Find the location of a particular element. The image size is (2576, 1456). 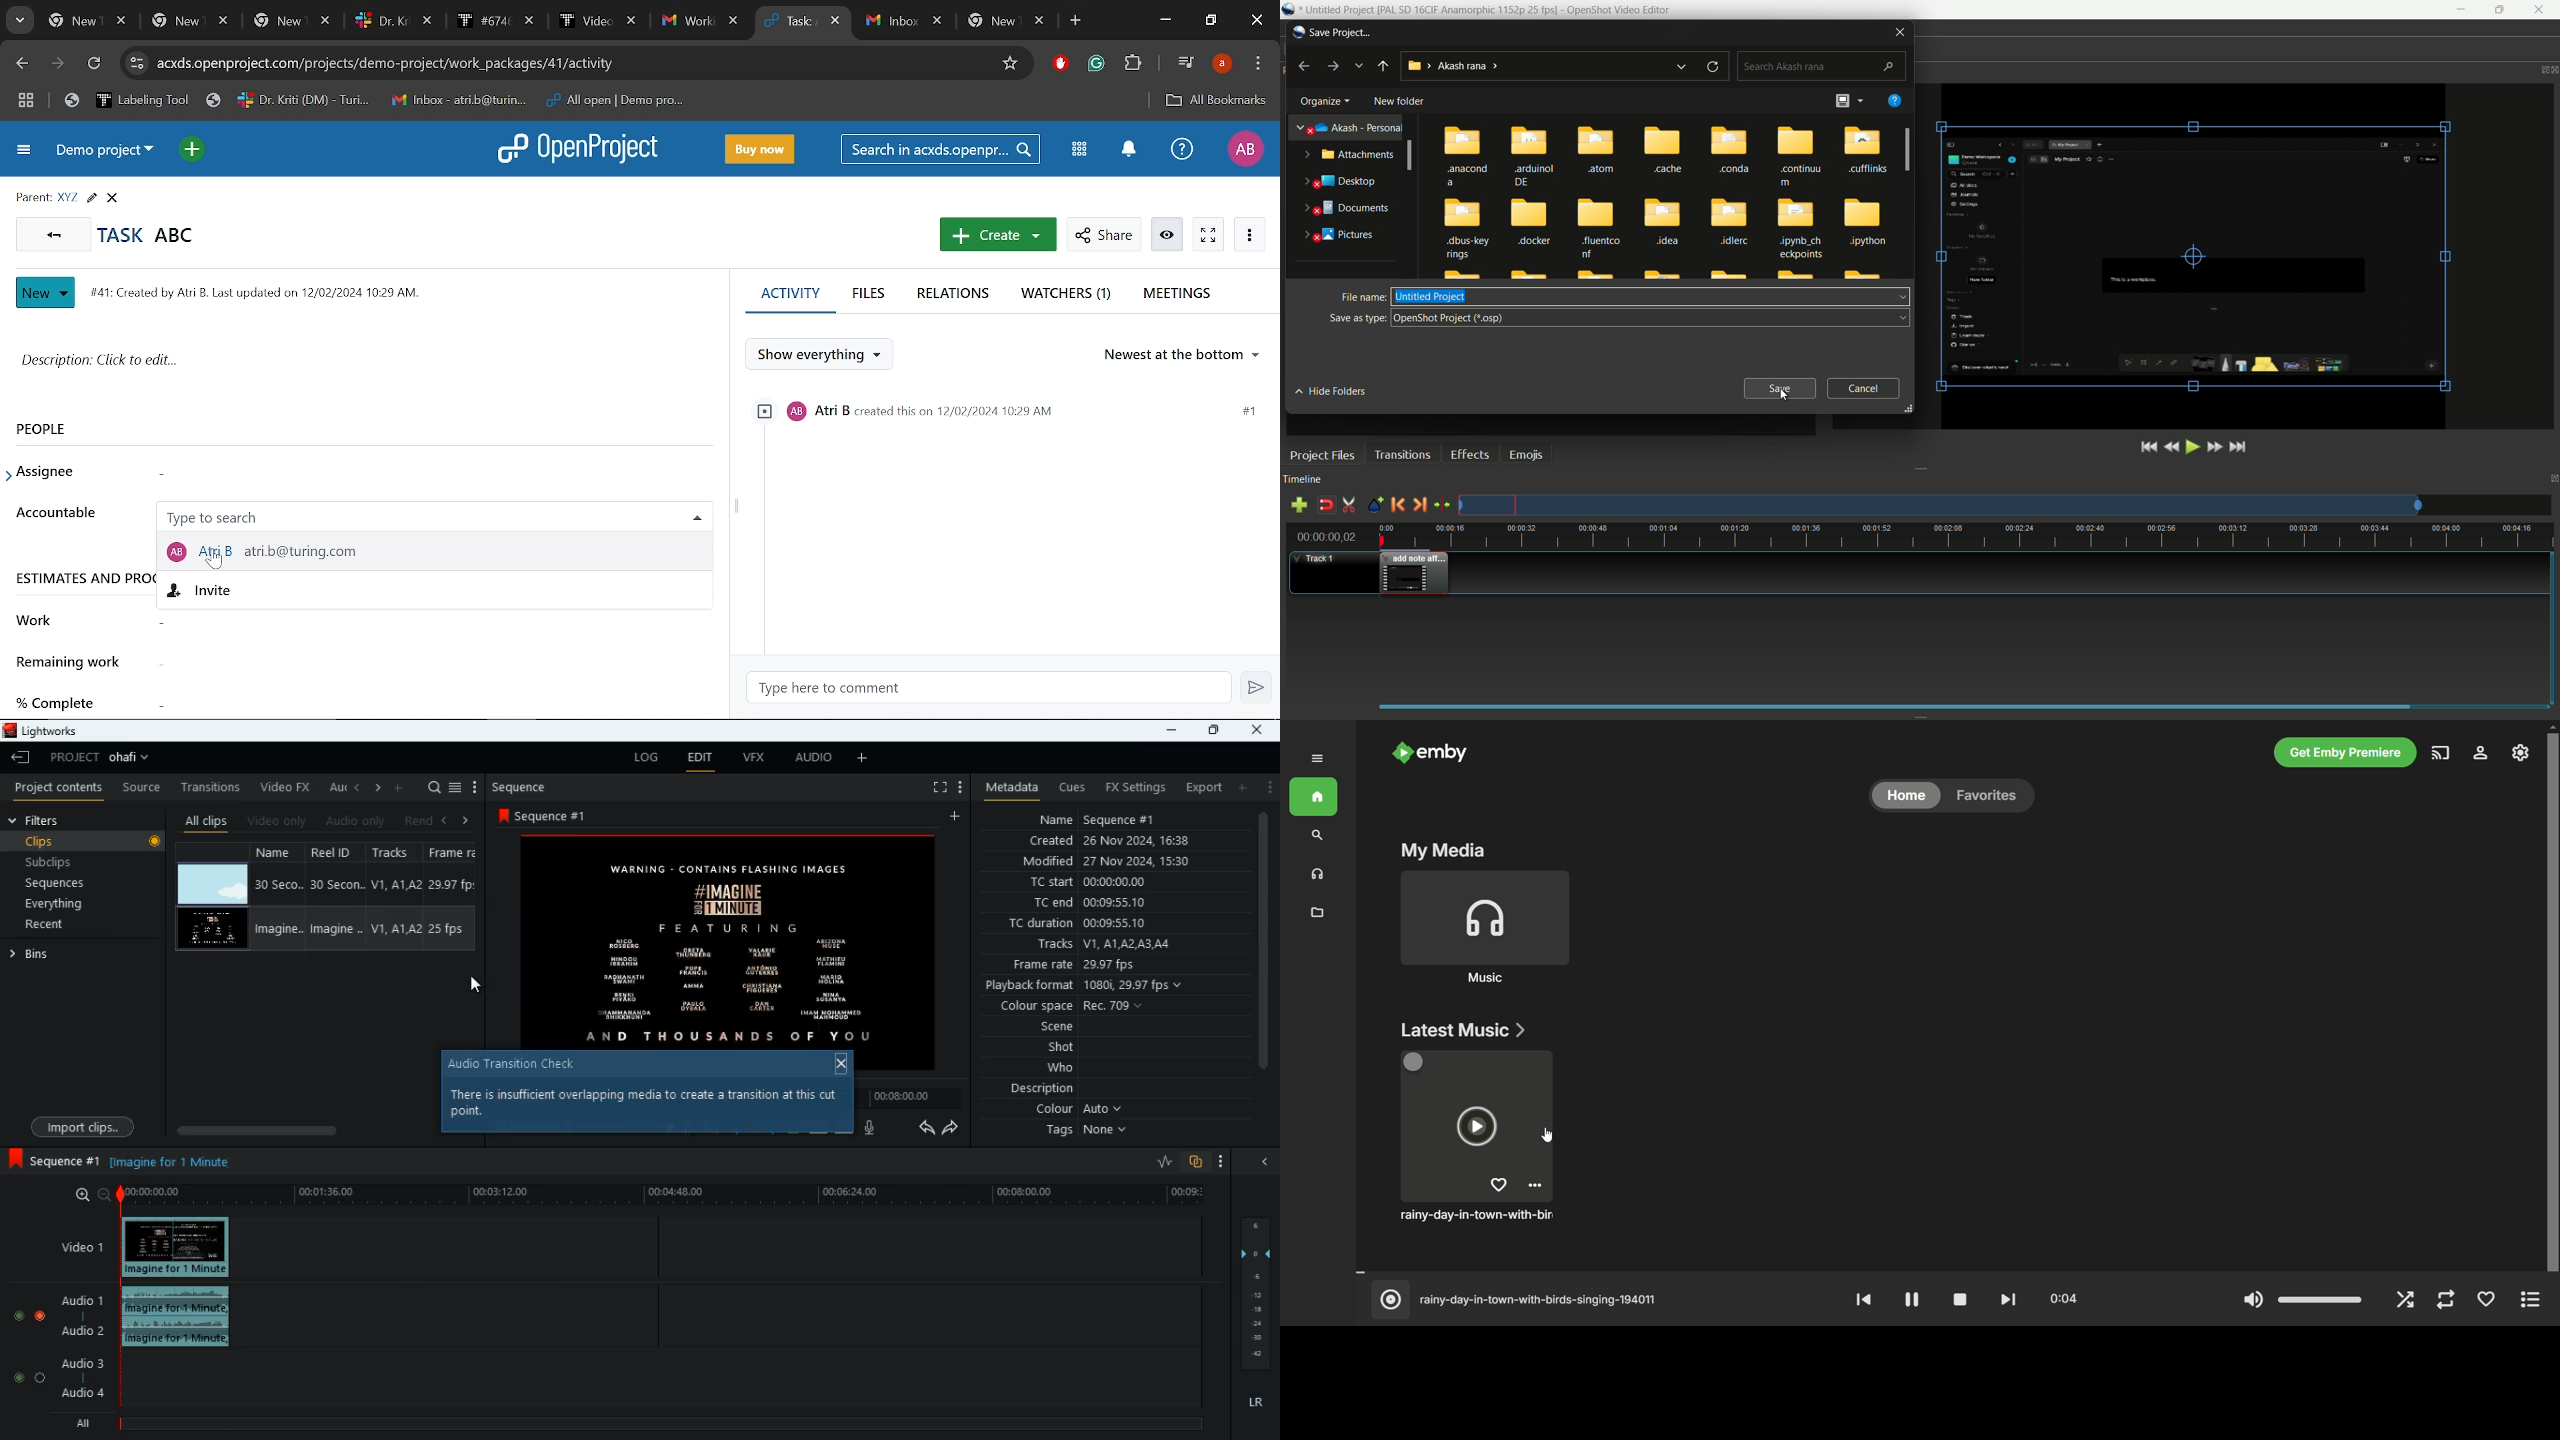

recent location is located at coordinates (1358, 66).